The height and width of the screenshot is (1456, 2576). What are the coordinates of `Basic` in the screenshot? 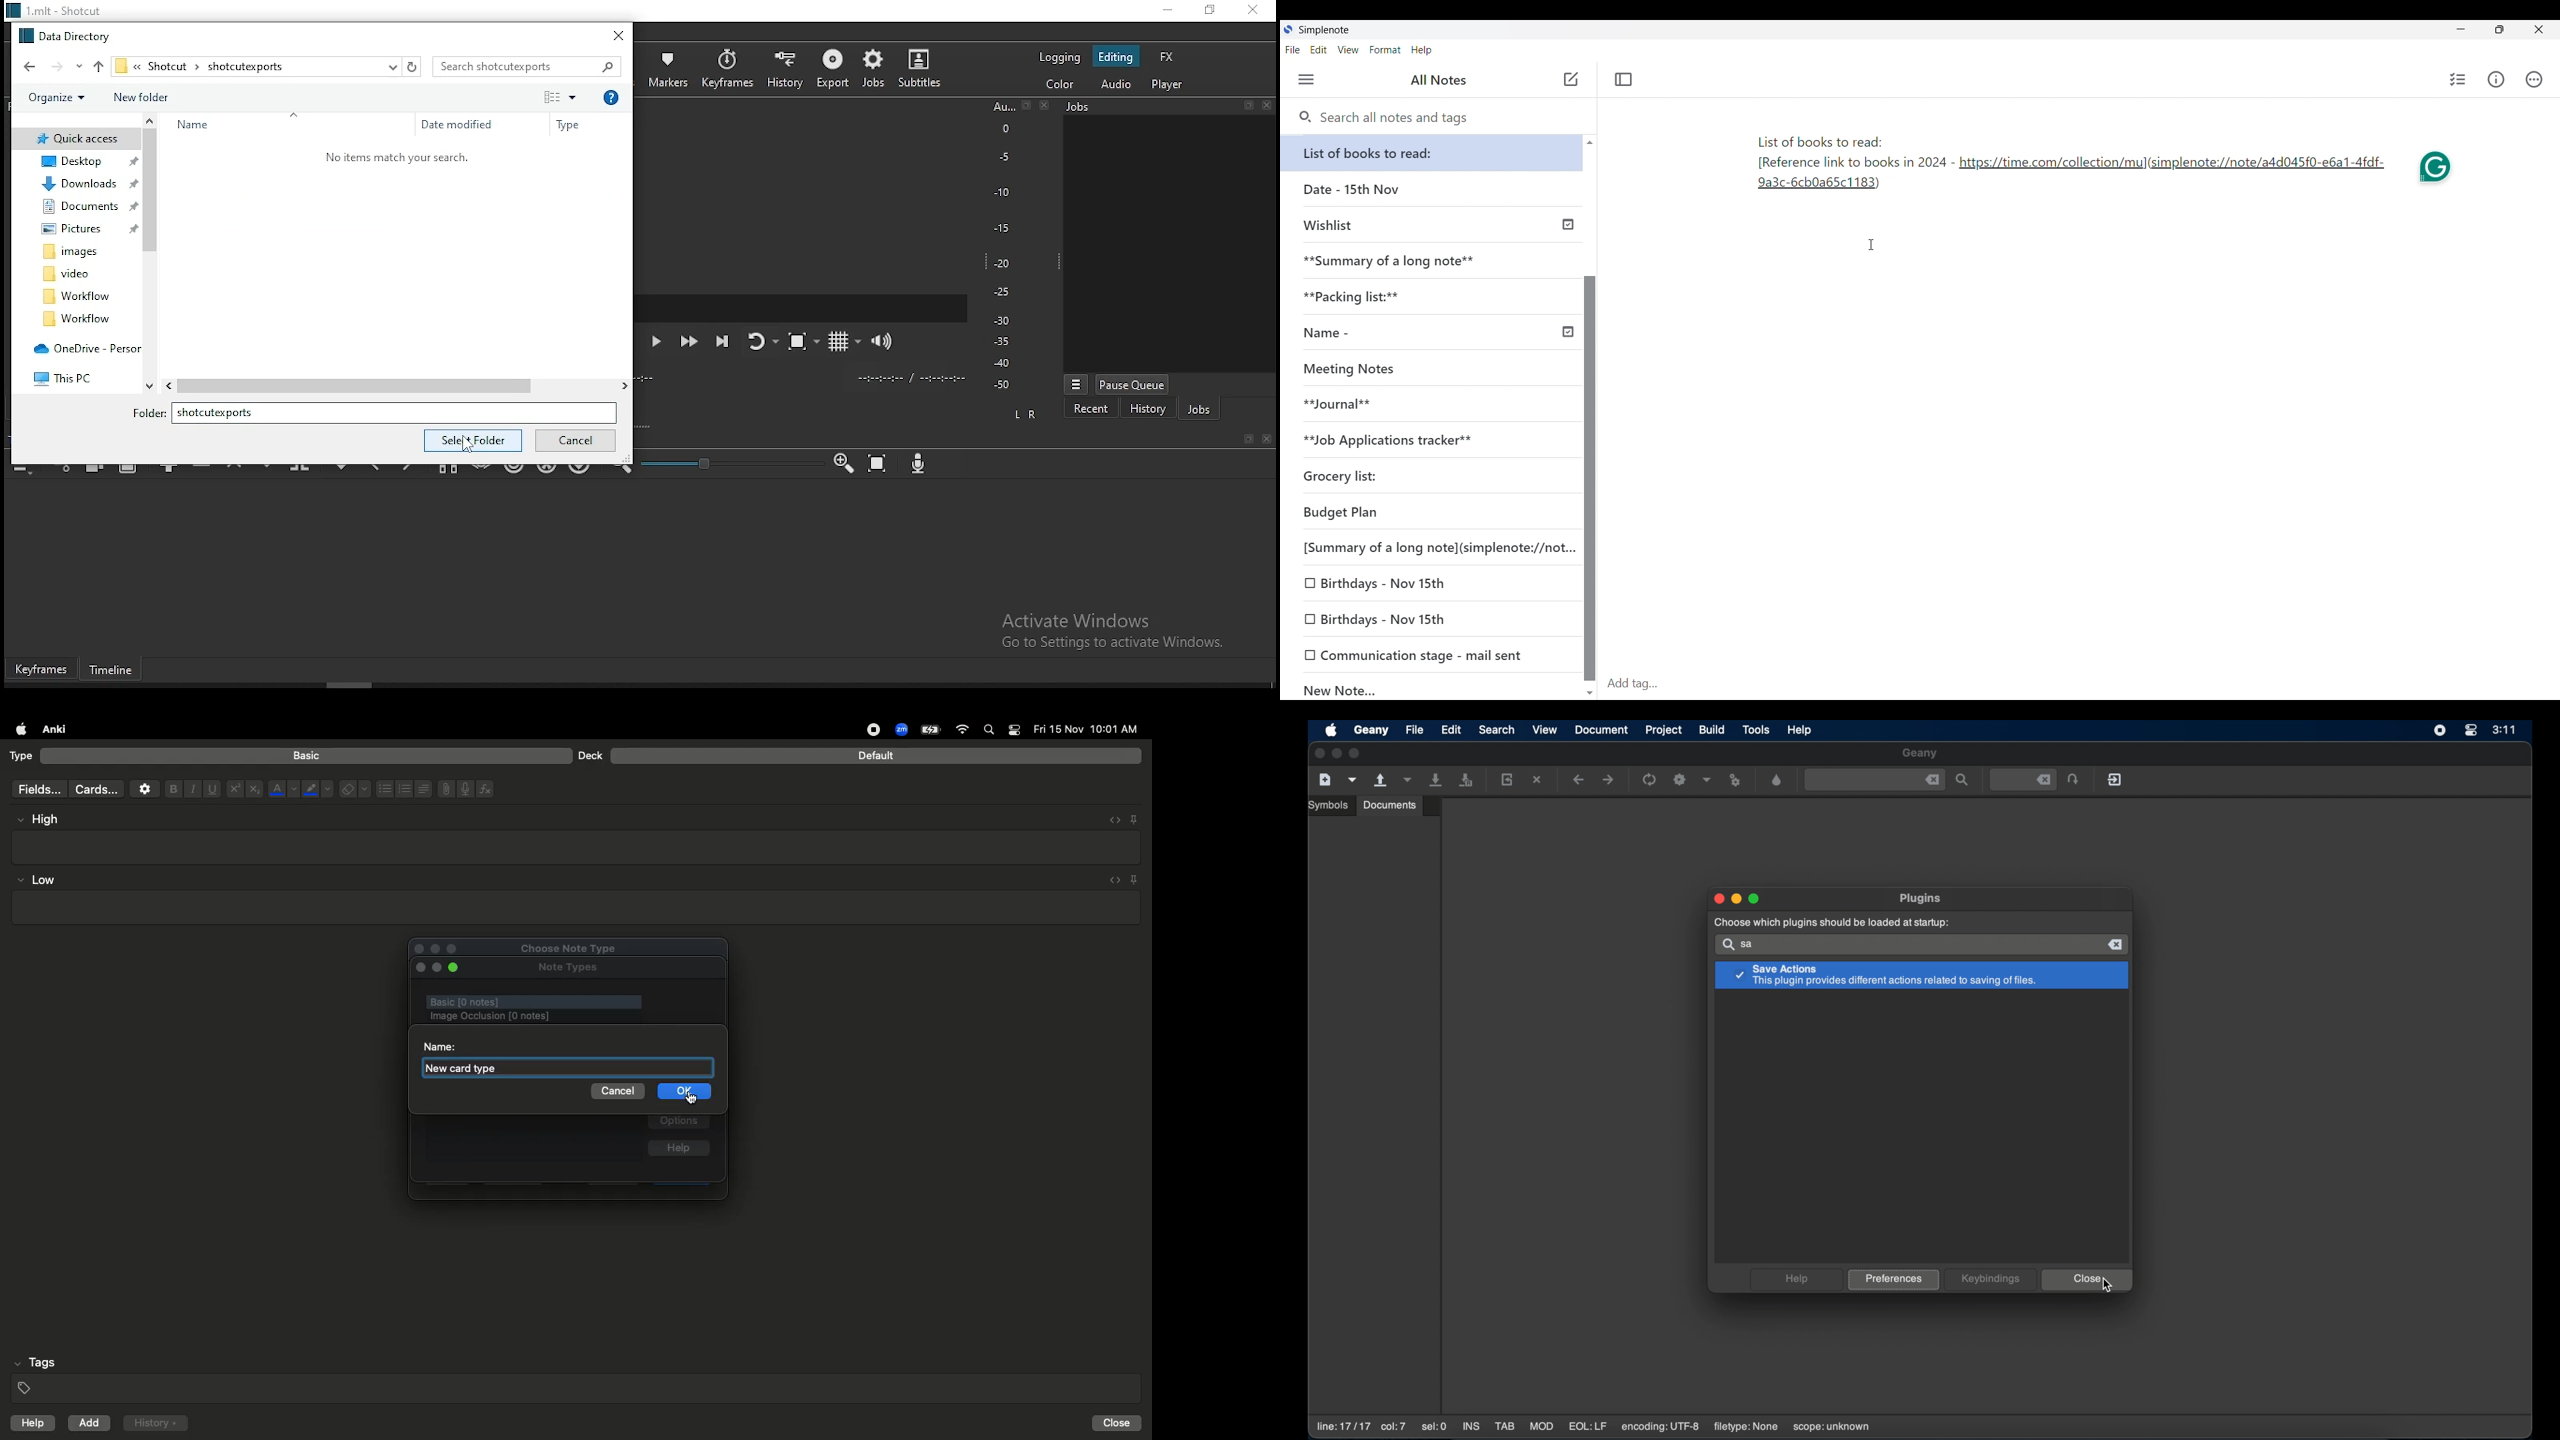 It's located at (307, 756).